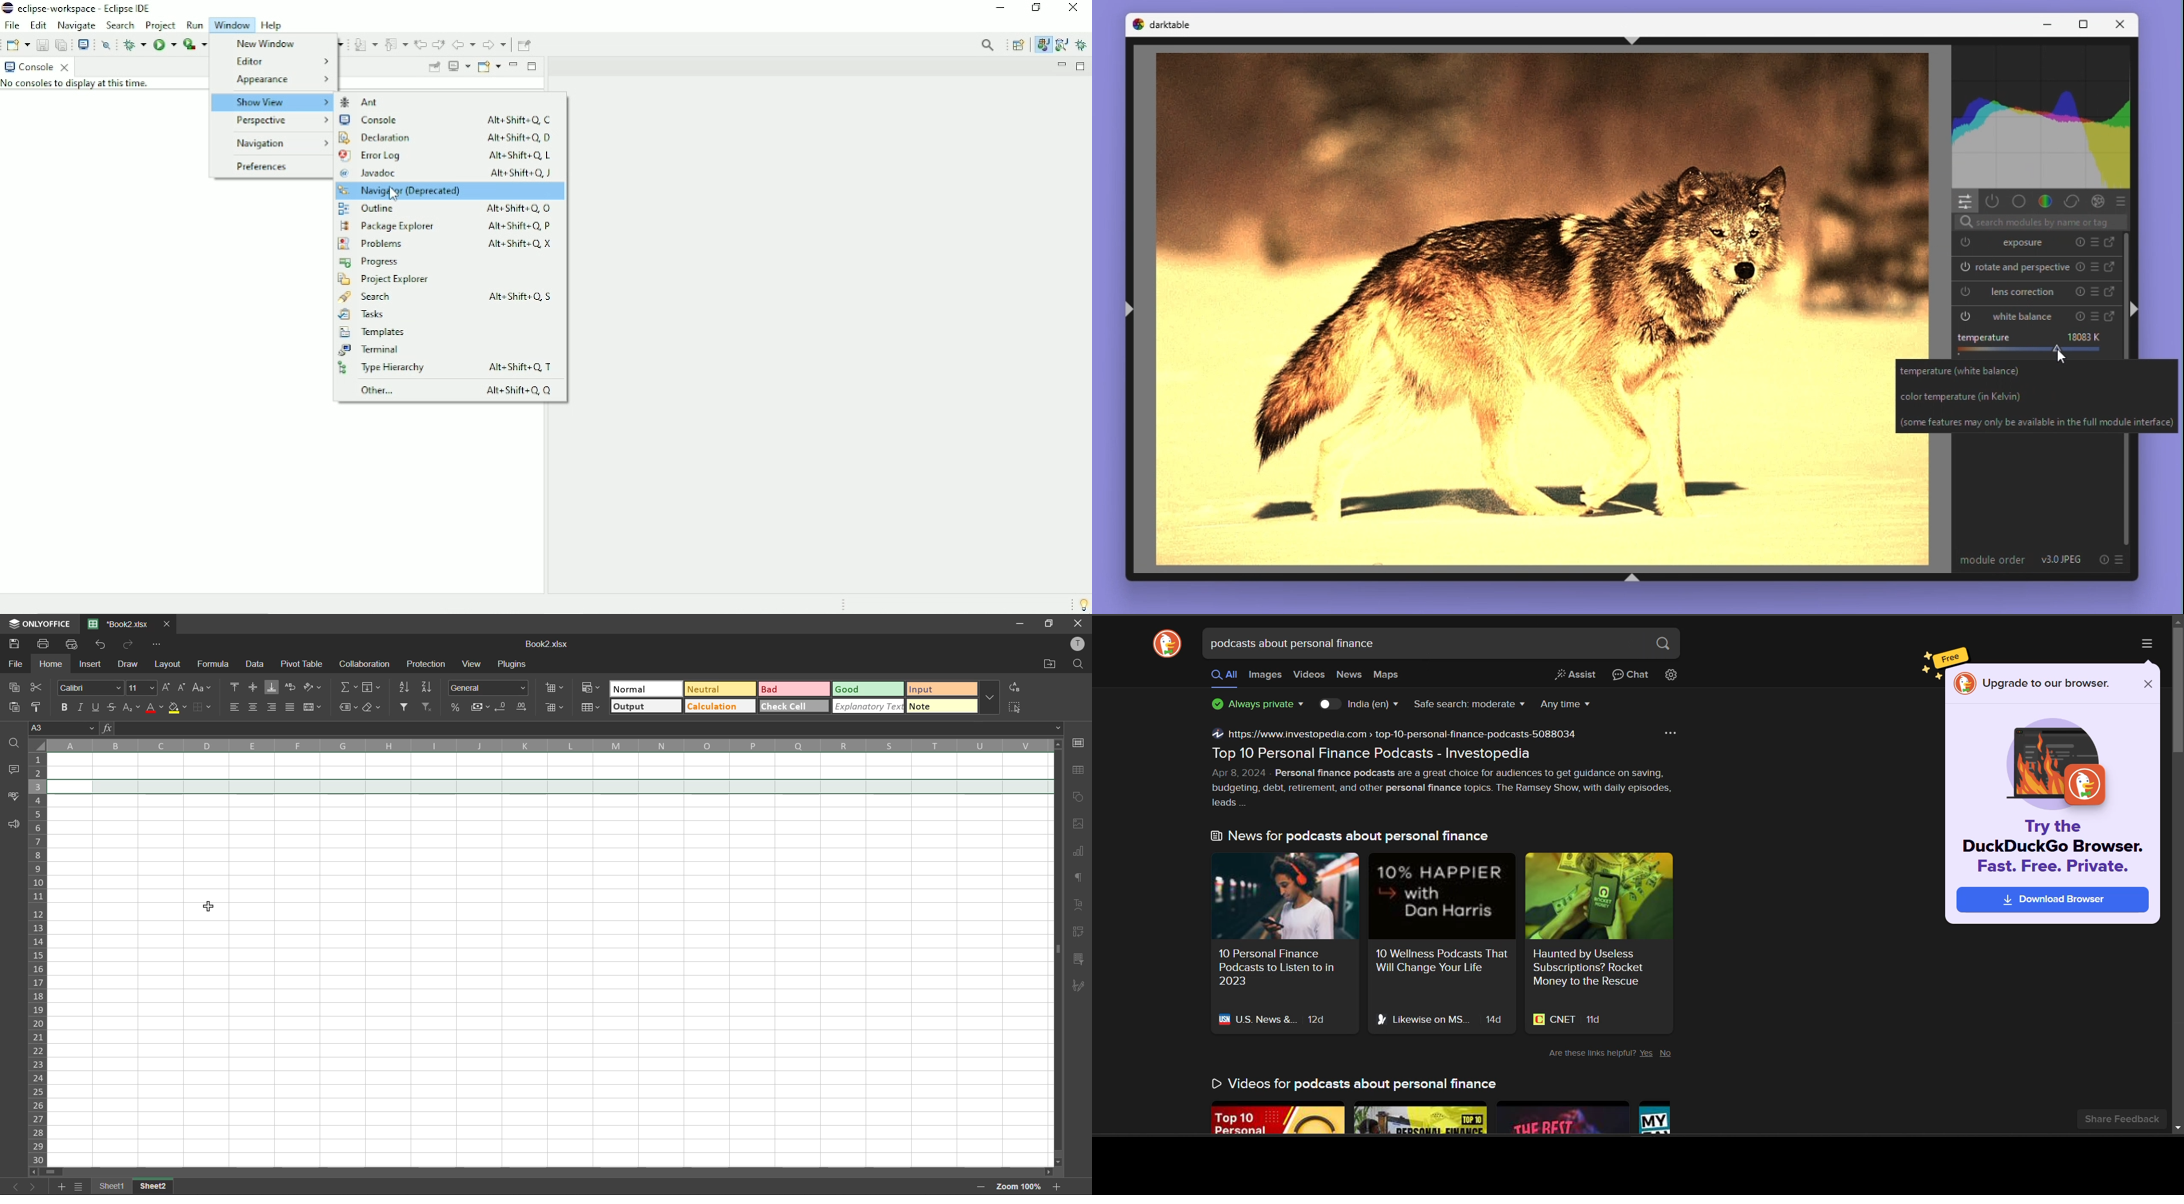 This screenshot has width=2184, height=1204. Describe the element at coordinates (14, 798) in the screenshot. I see `spellcheck` at that location.